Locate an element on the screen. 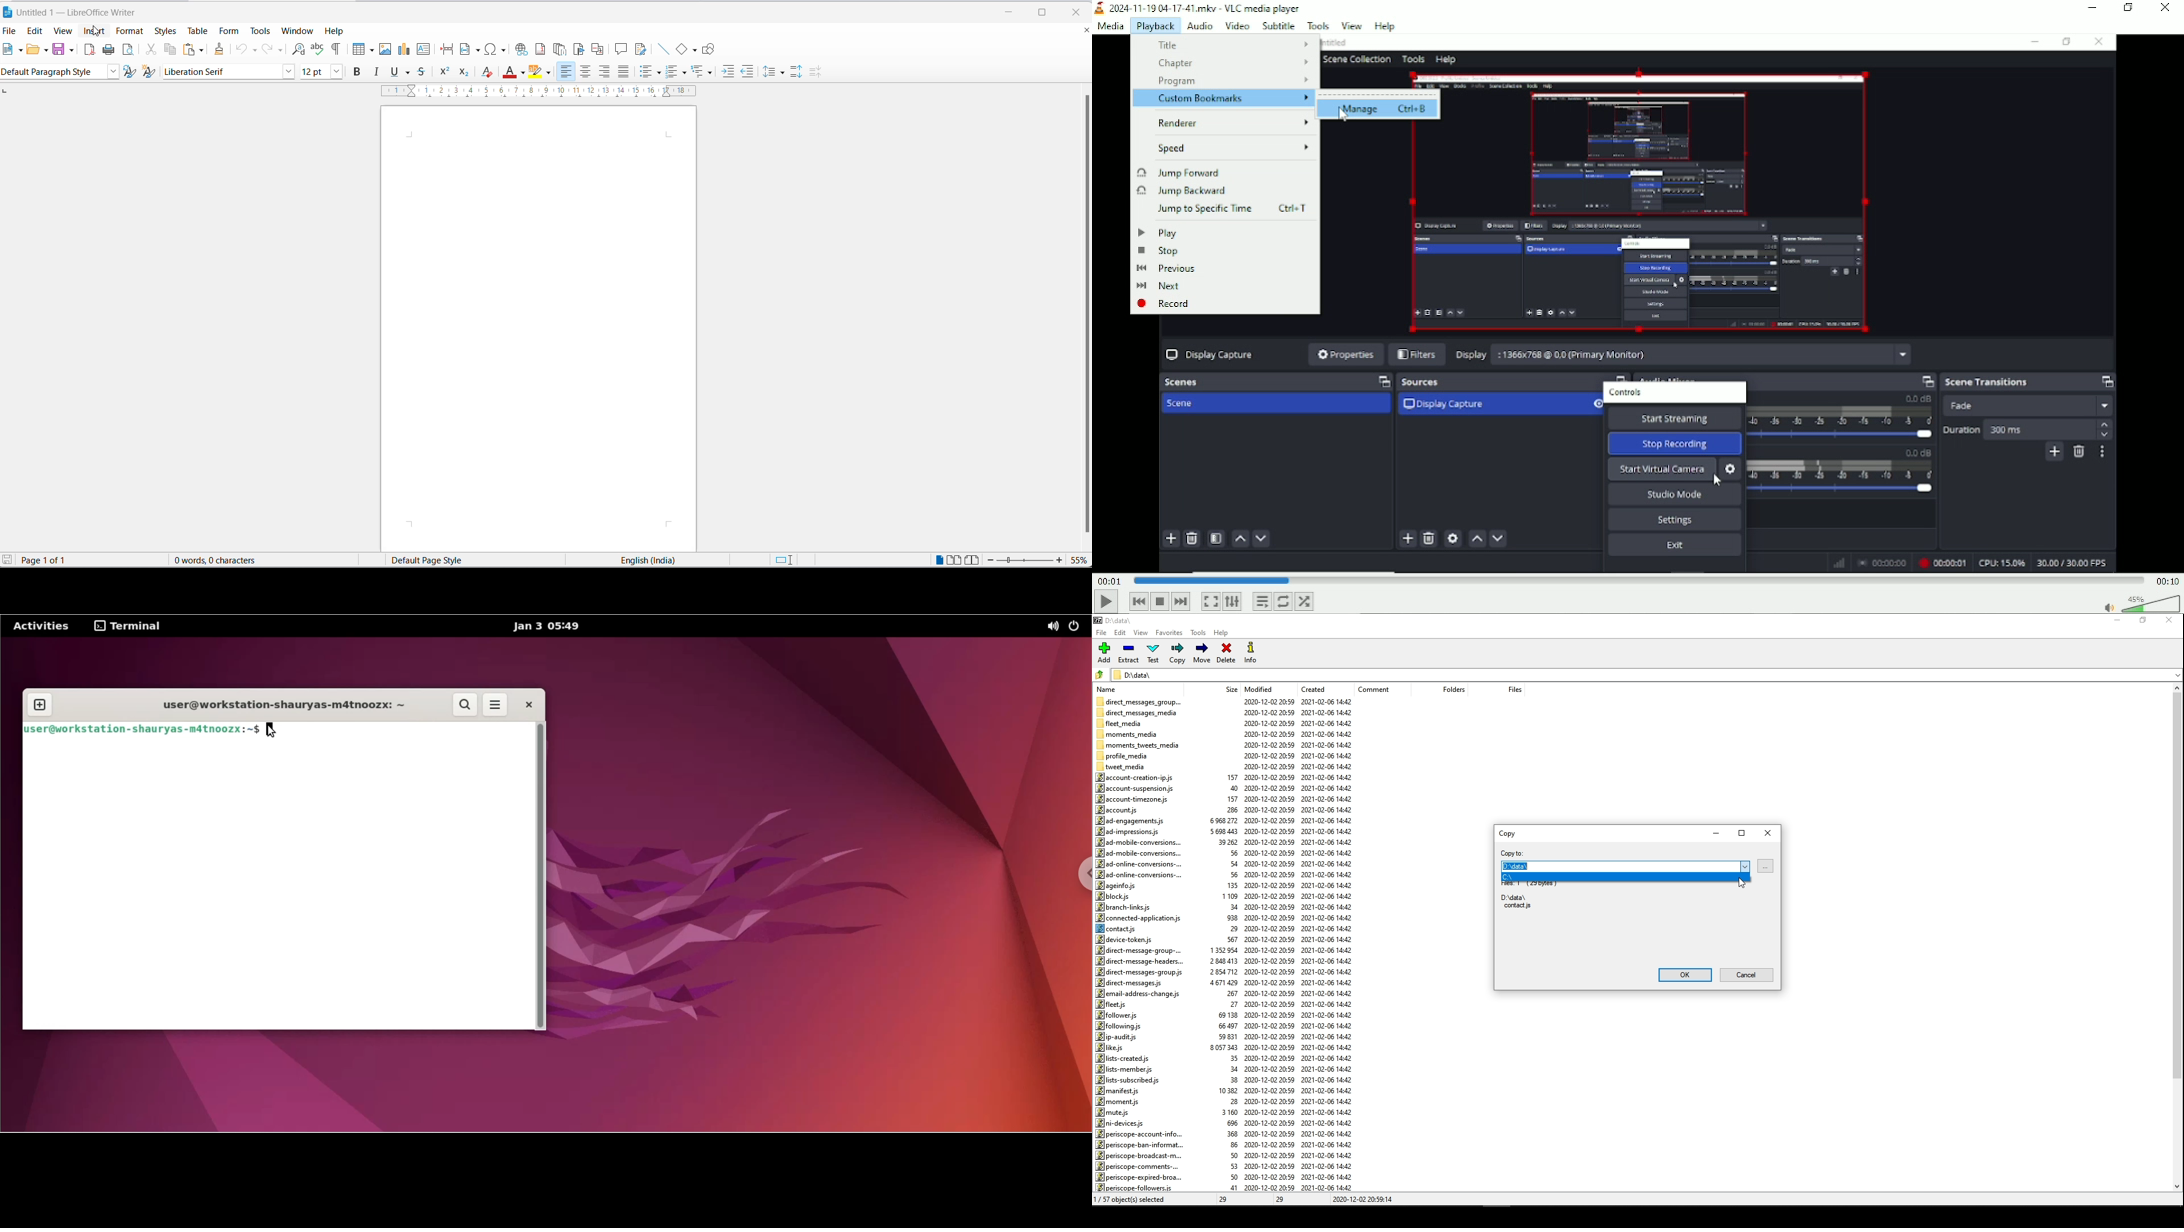 The image size is (2184, 1232). toggle unordered list options is located at coordinates (660, 73).